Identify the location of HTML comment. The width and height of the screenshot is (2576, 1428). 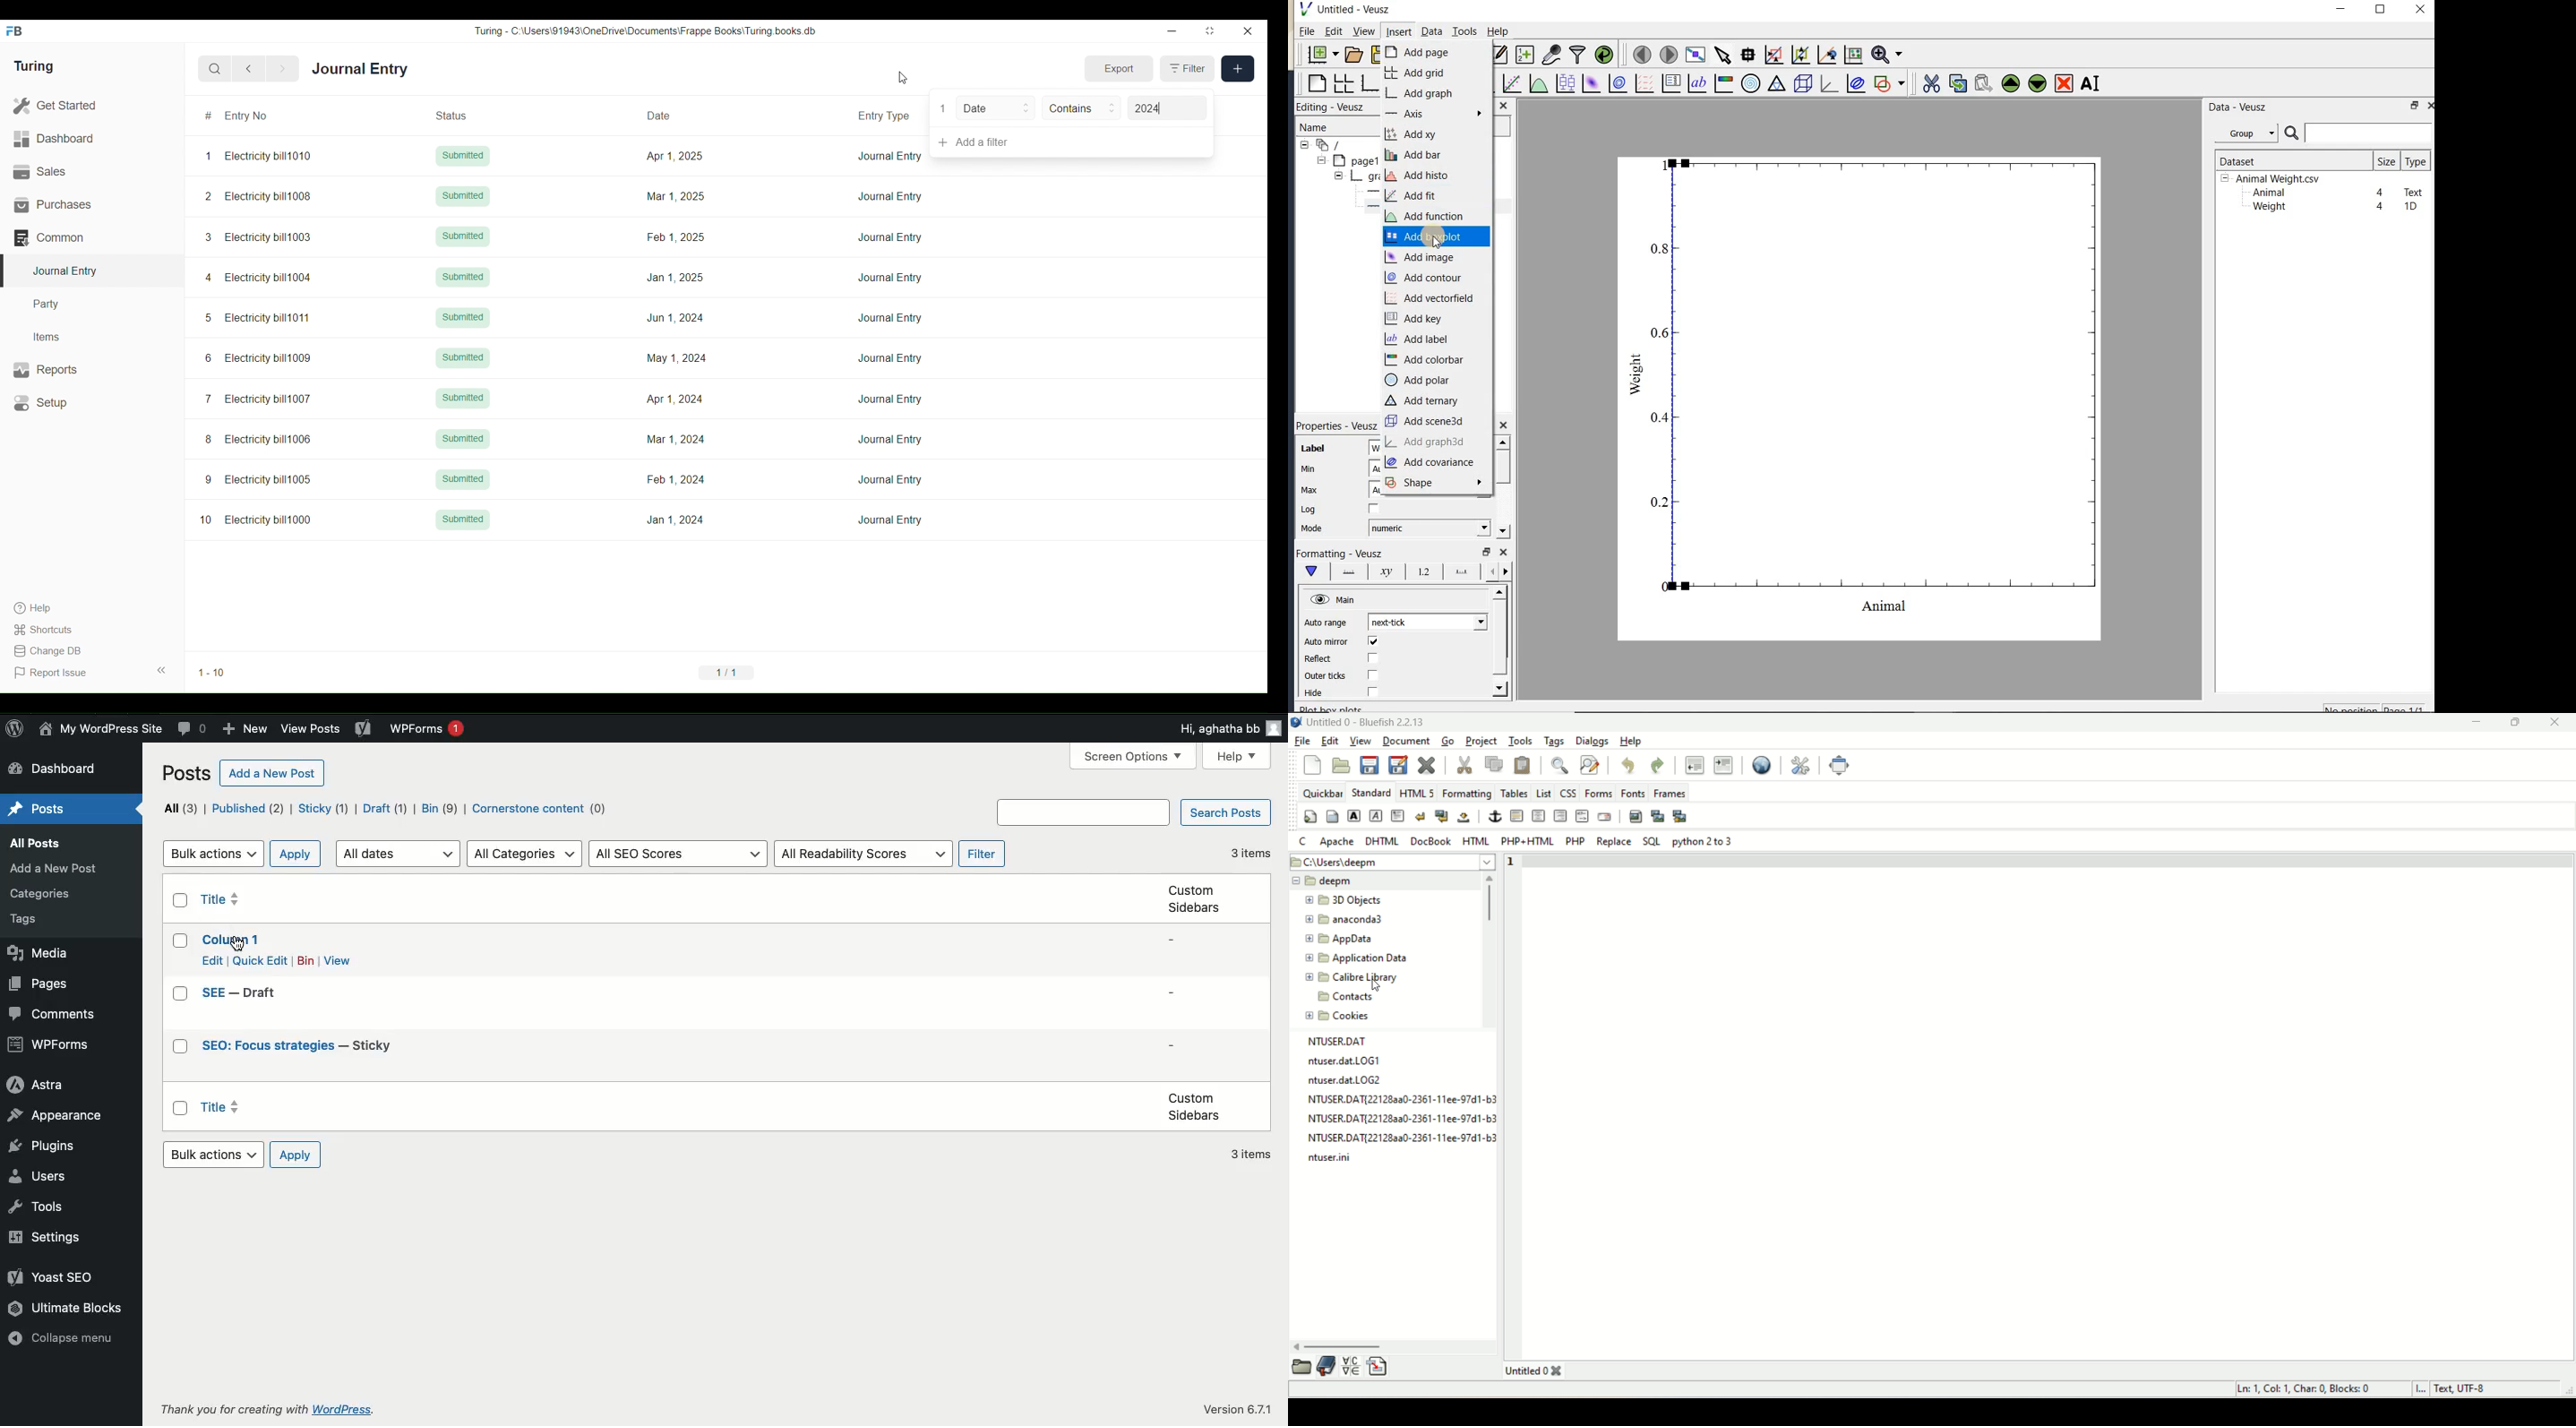
(1582, 816).